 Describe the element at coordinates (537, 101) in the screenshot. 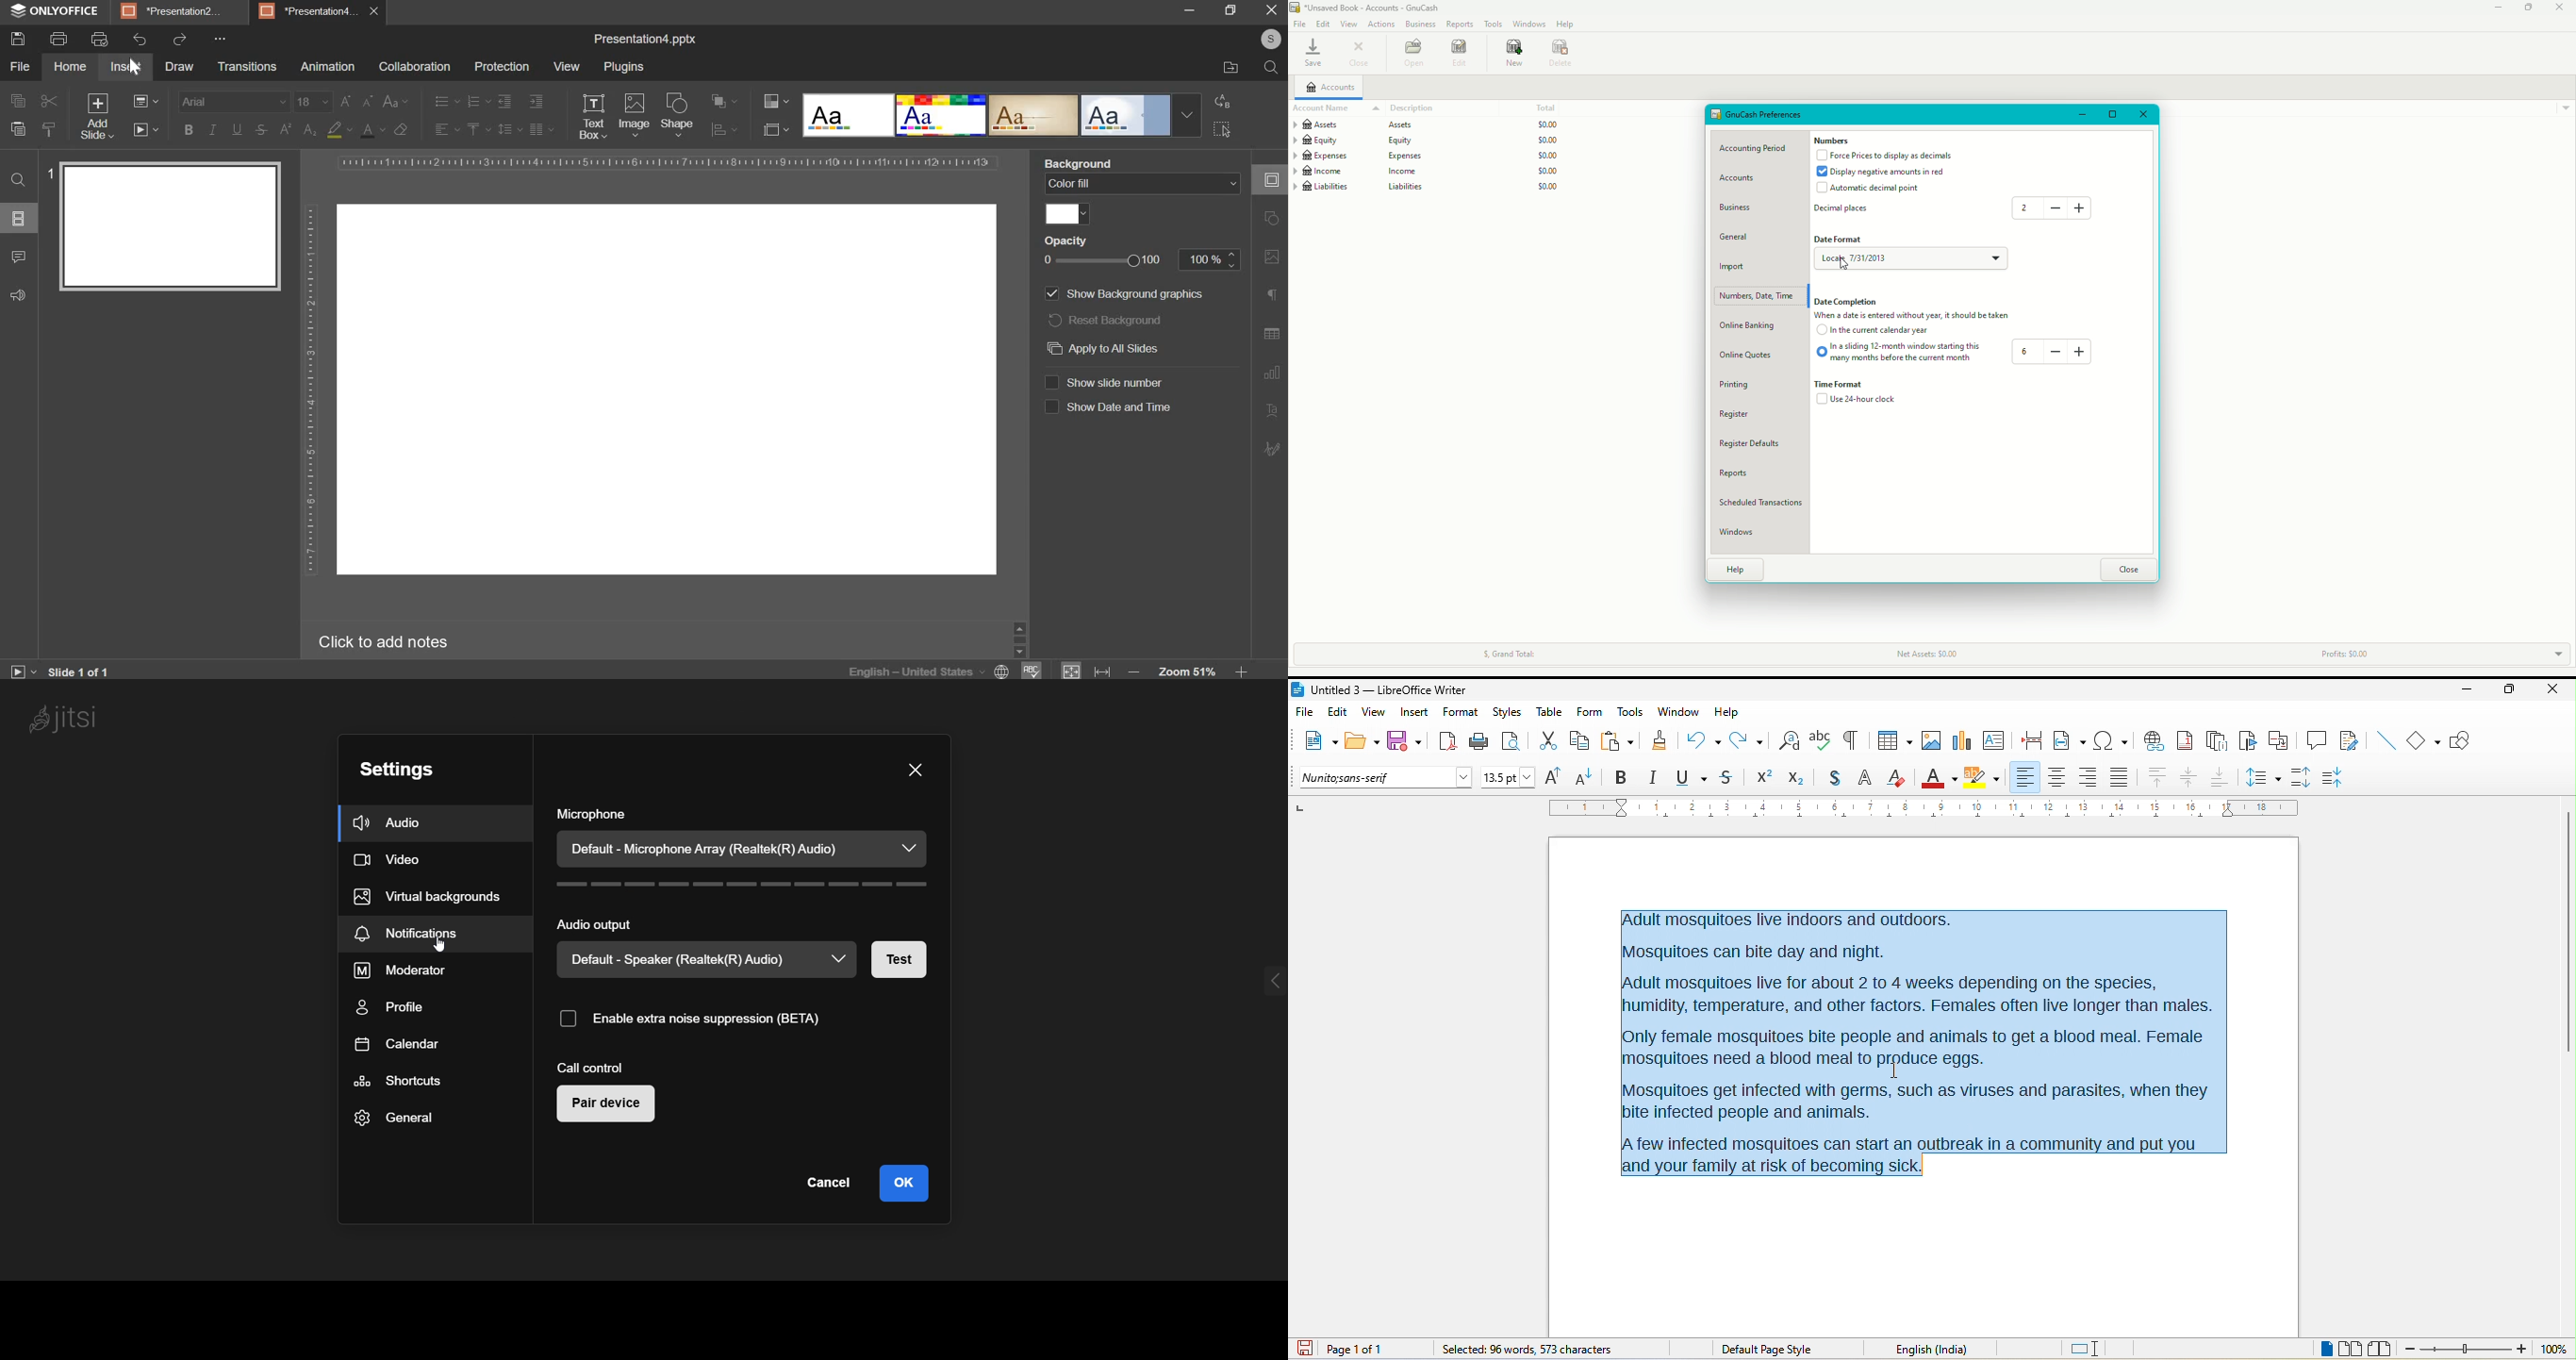

I see `increase indent` at that location.